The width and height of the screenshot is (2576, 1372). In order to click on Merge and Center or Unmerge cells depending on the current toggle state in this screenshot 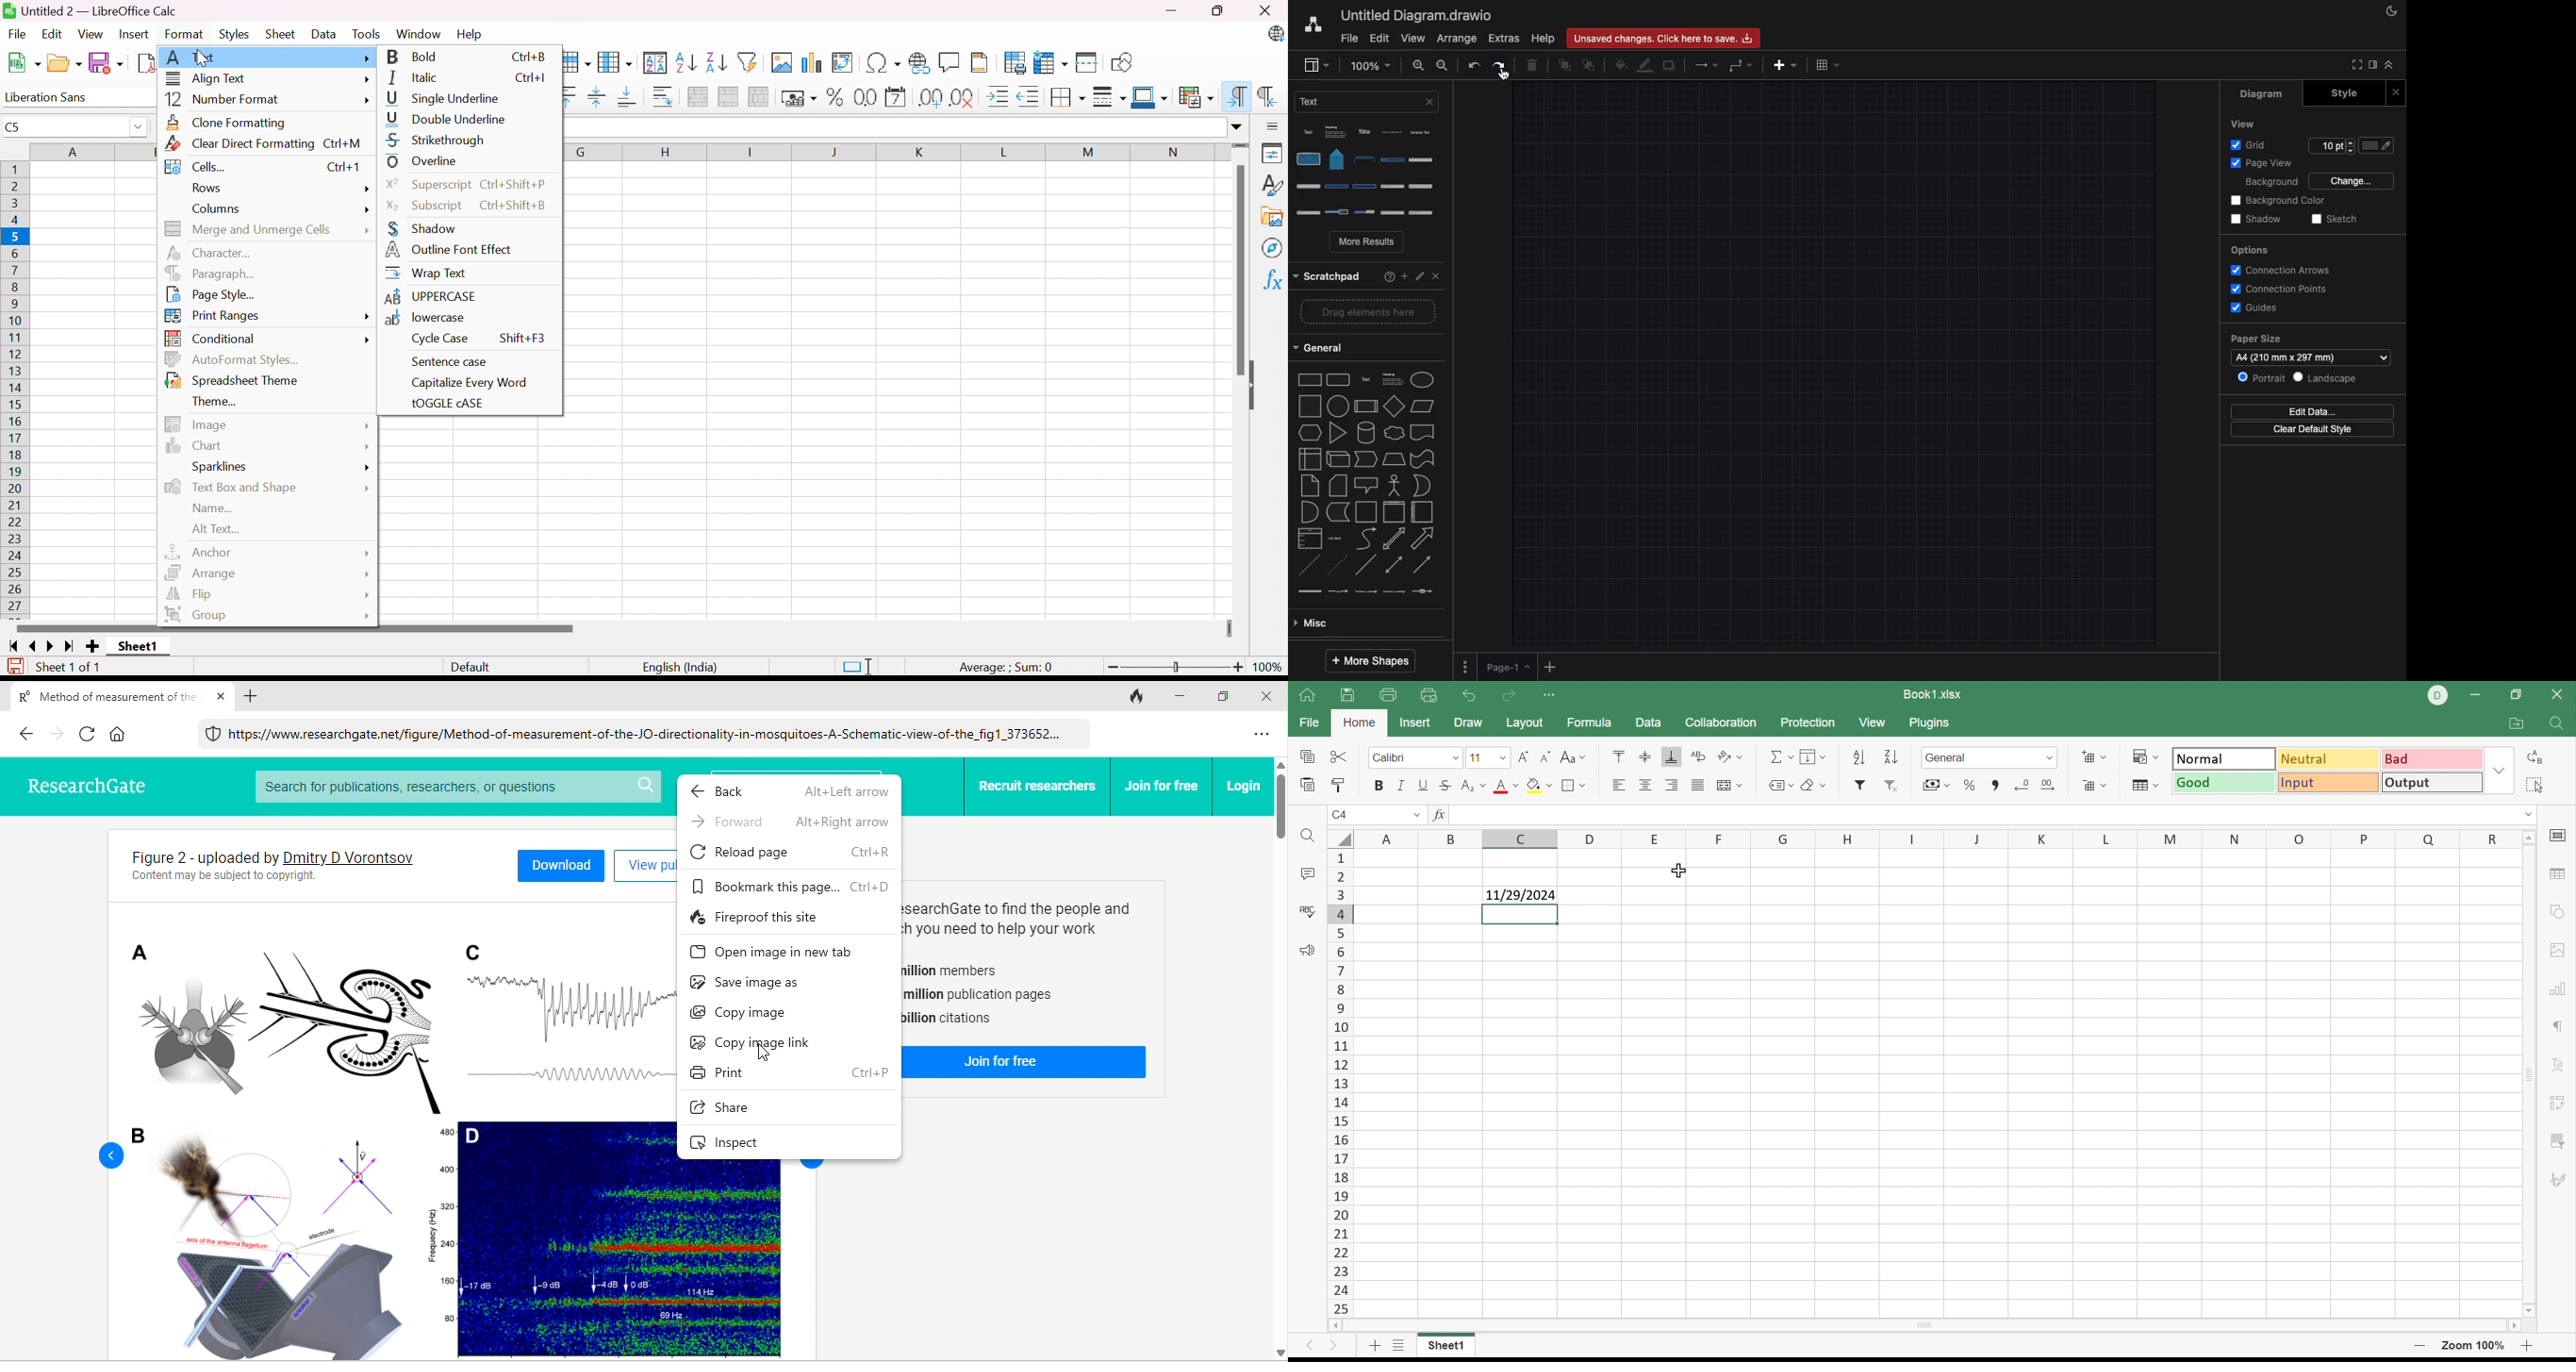, I will do `click(700, 97)`.